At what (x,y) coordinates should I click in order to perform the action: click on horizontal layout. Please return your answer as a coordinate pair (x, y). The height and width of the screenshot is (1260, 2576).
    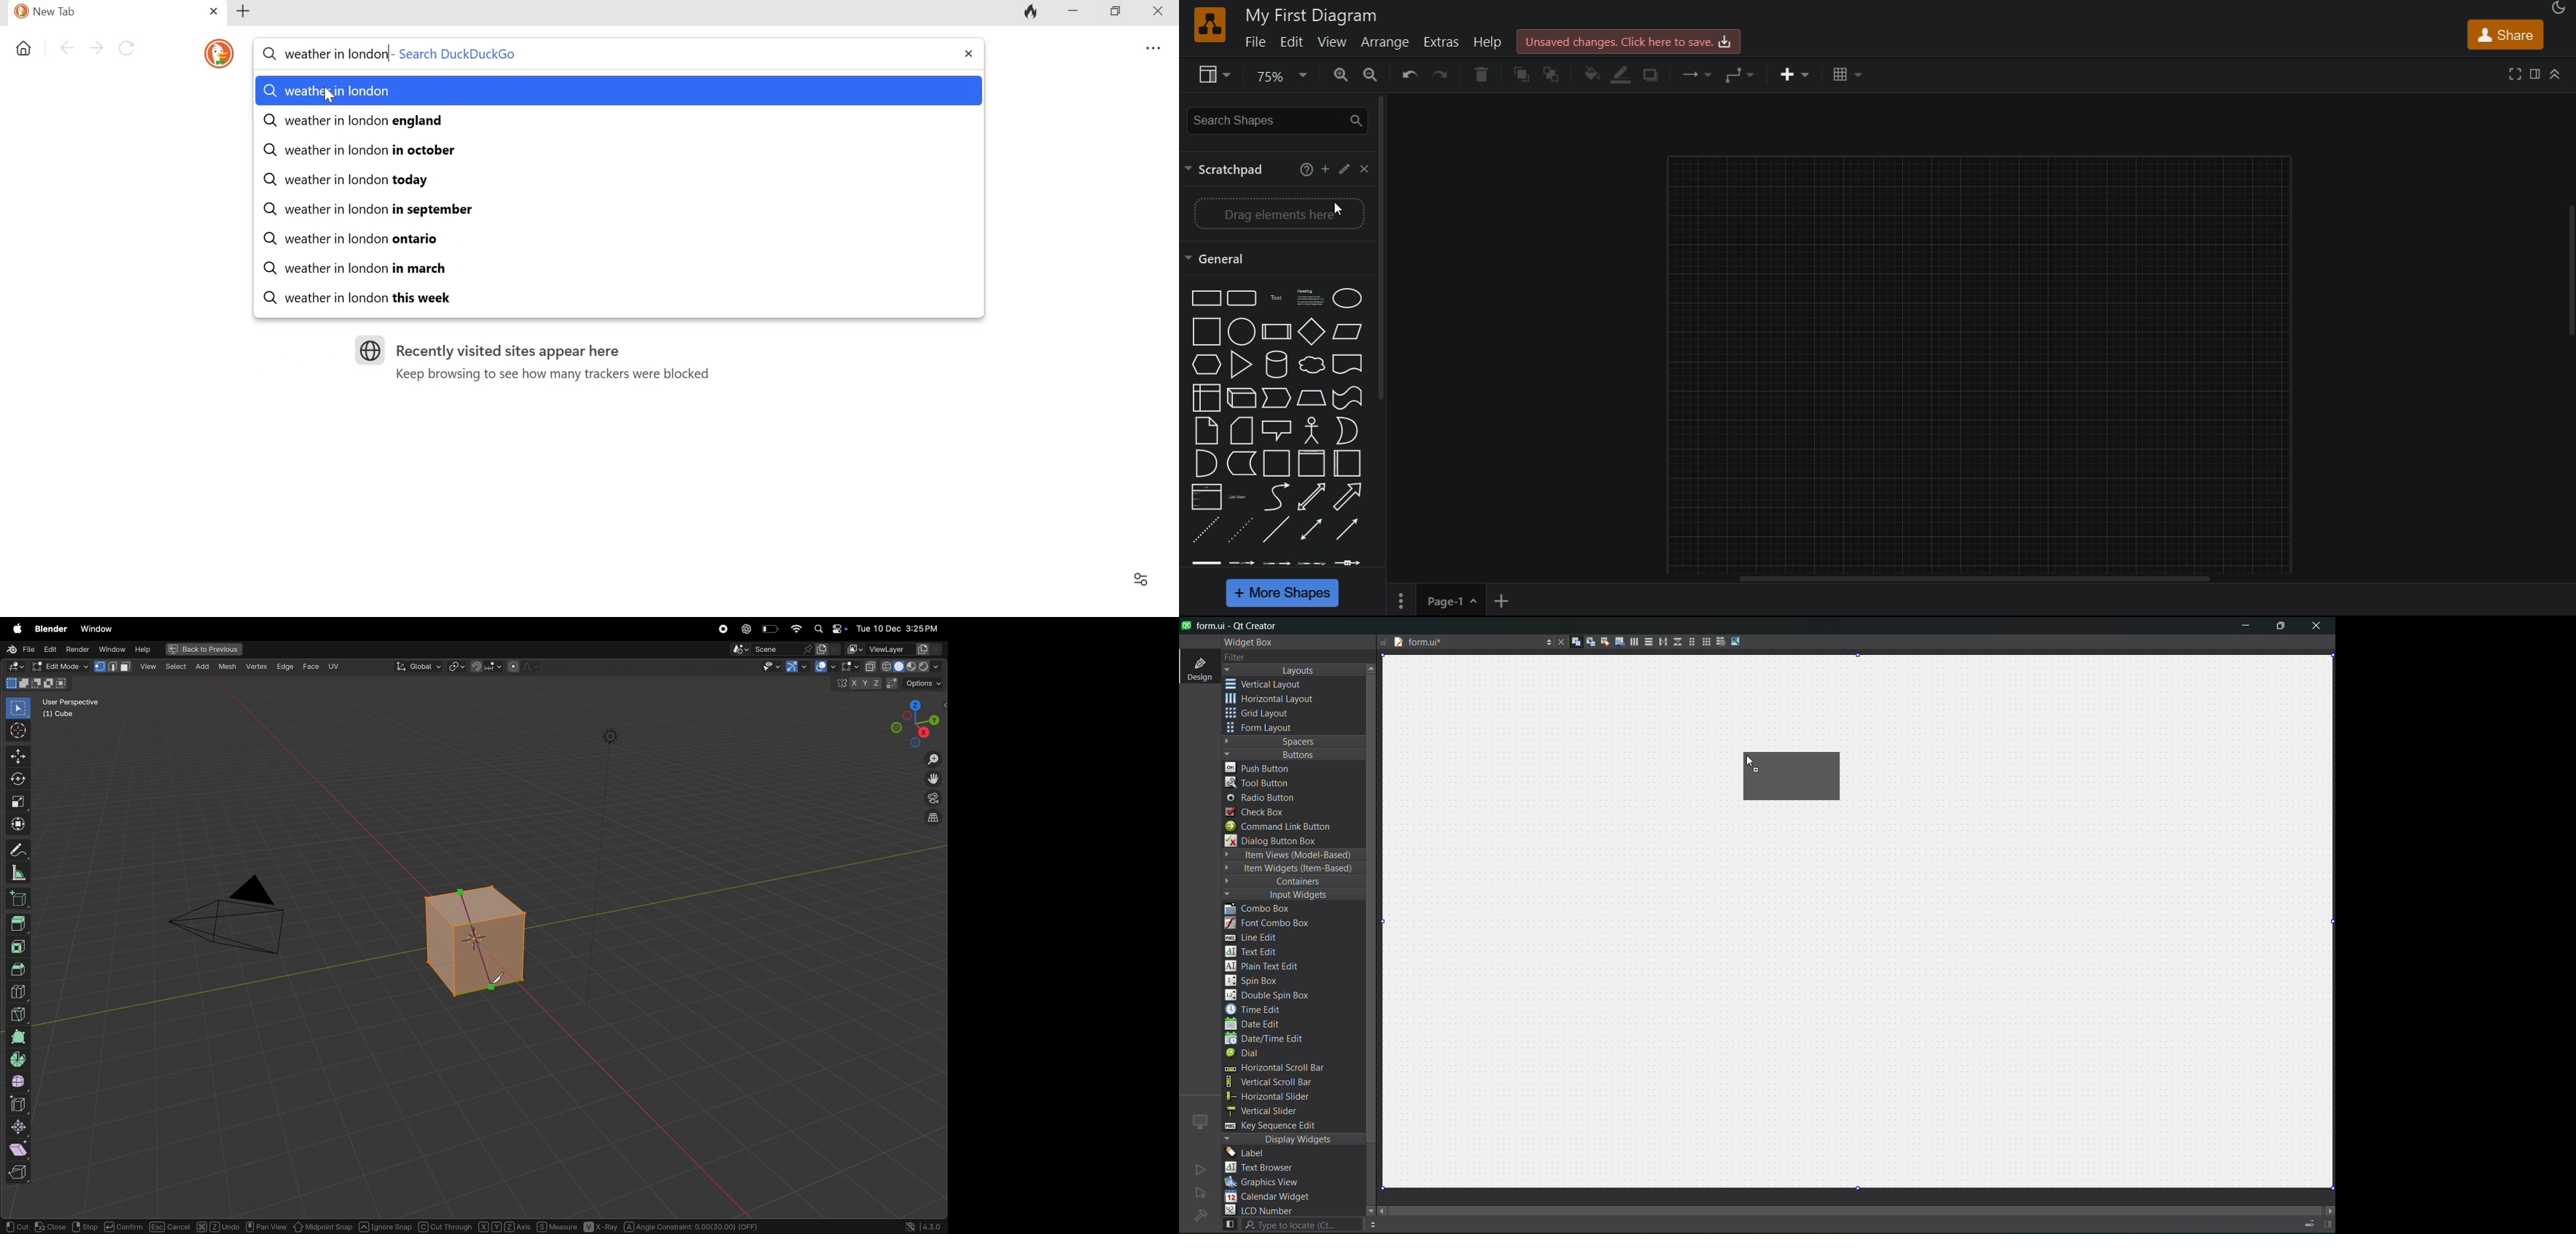
    Looking at the image, I should click on (1793, 778).